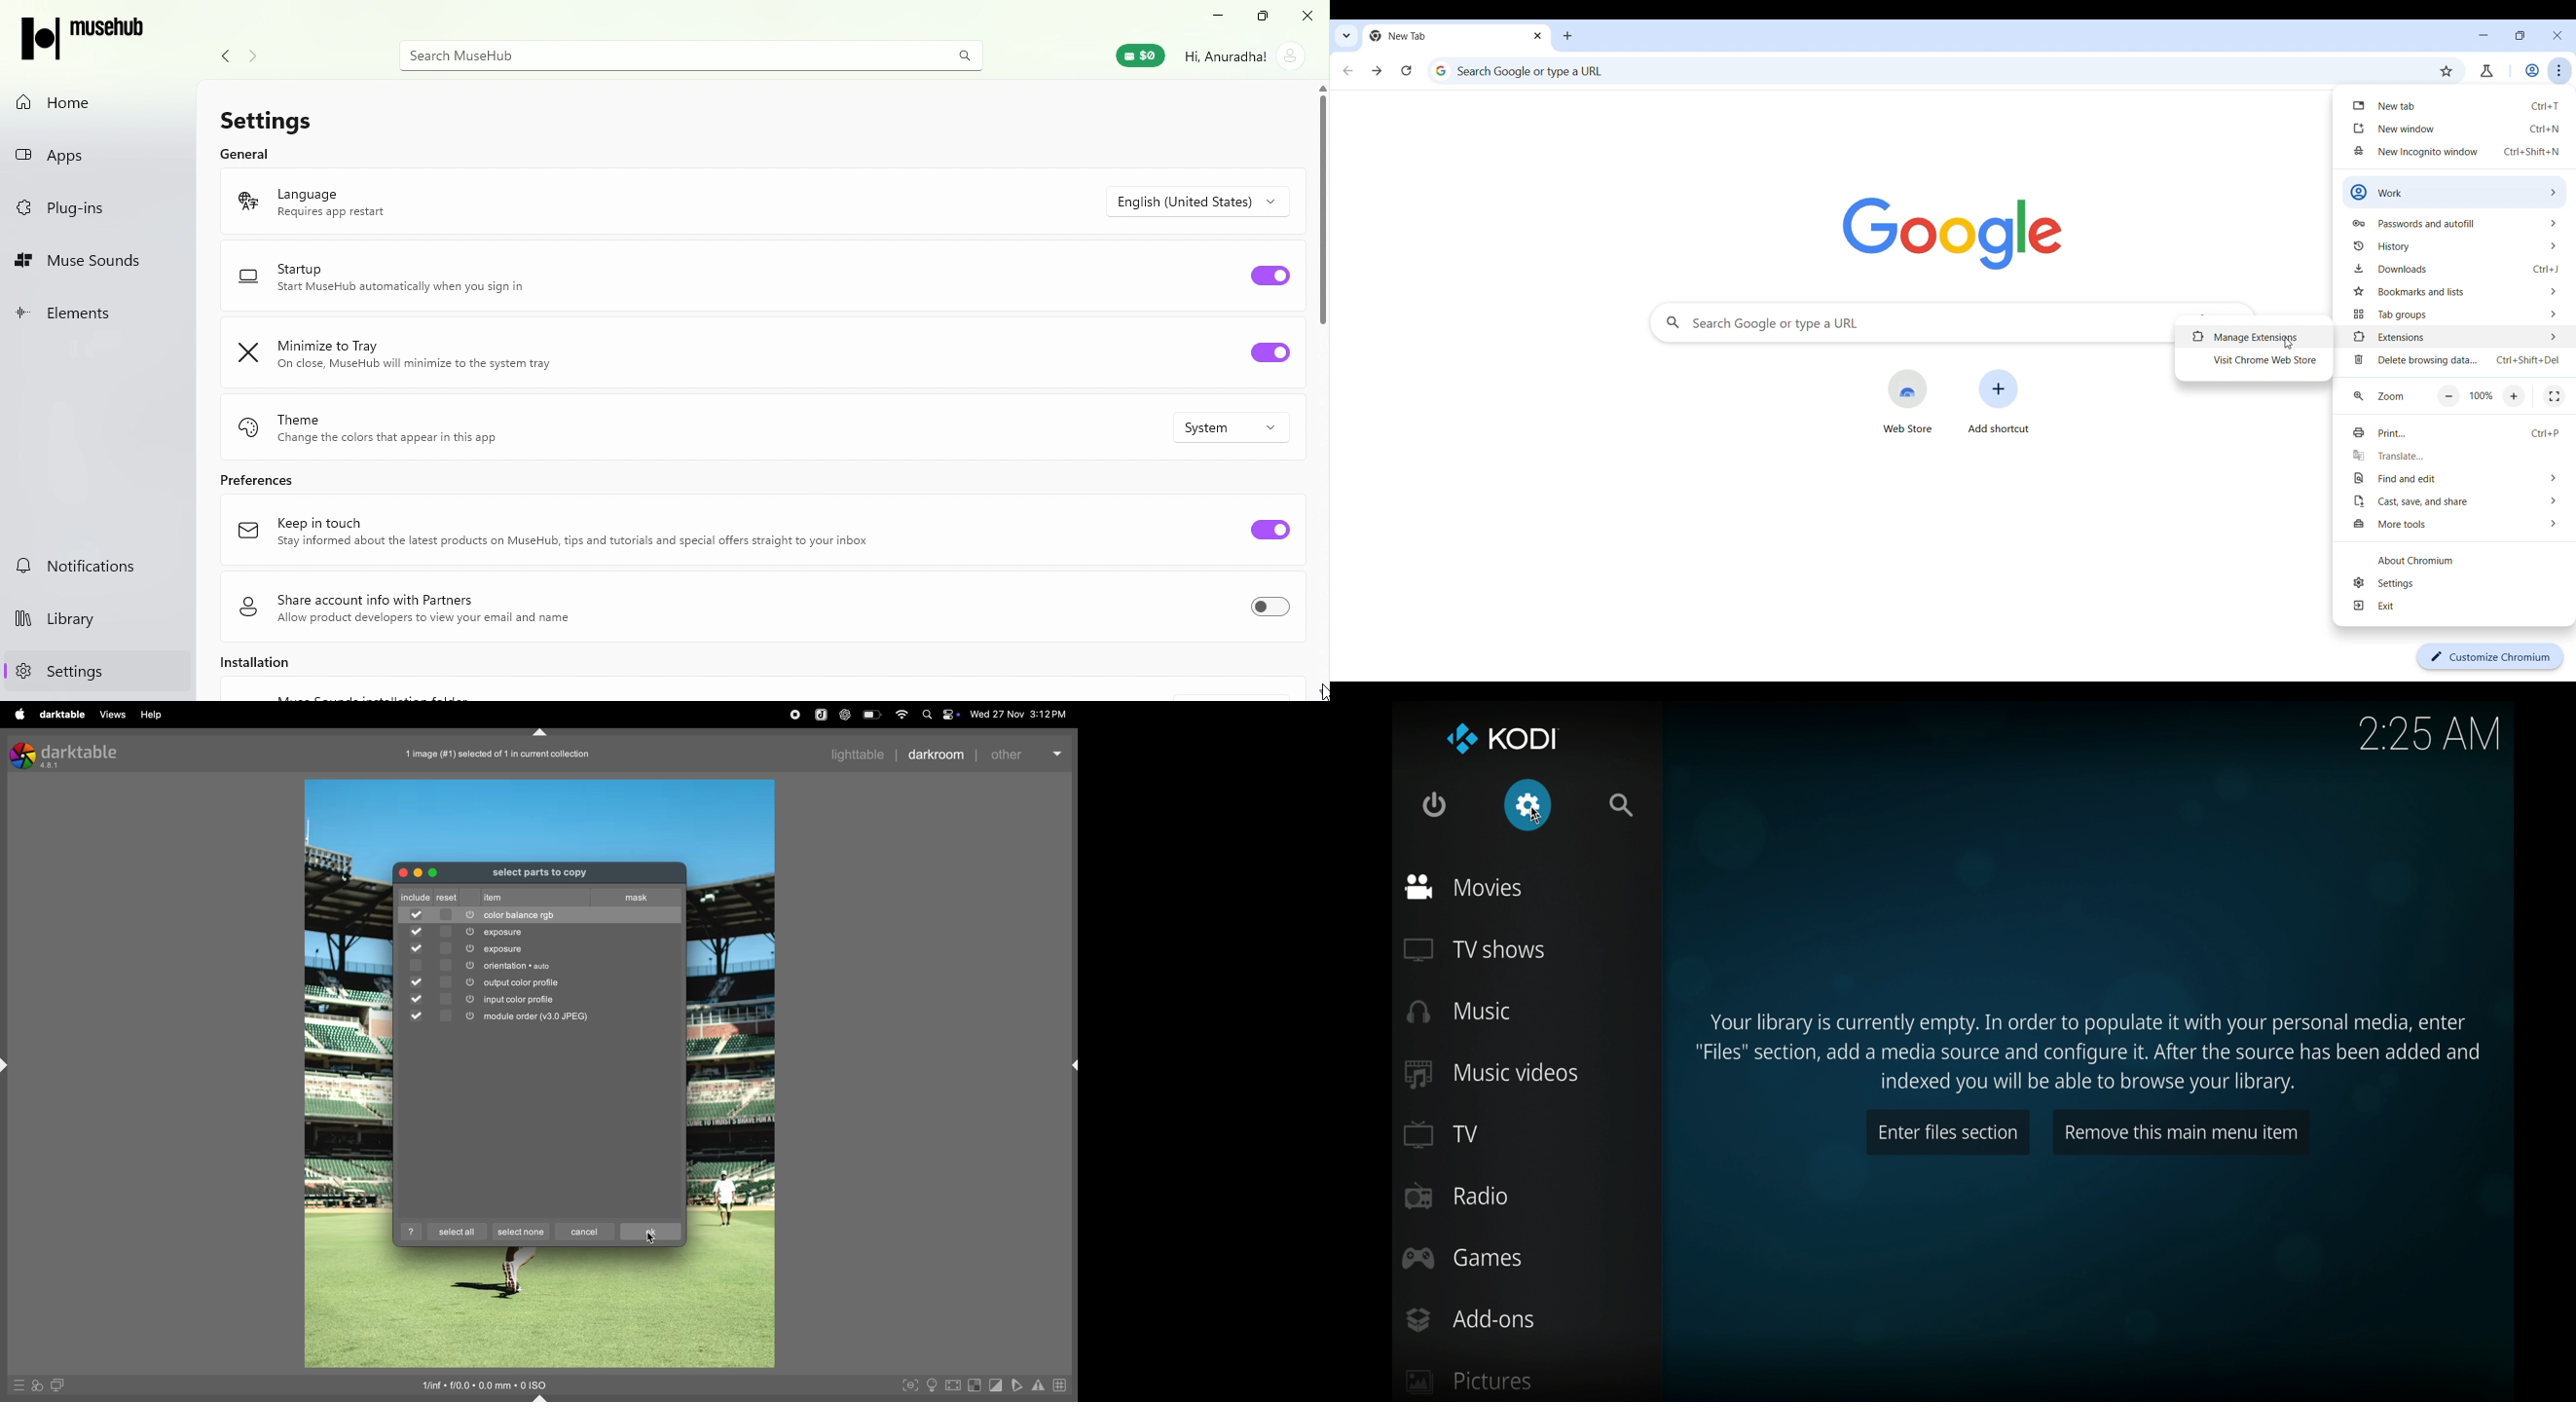  I want to click on check box, so click(418, 965).